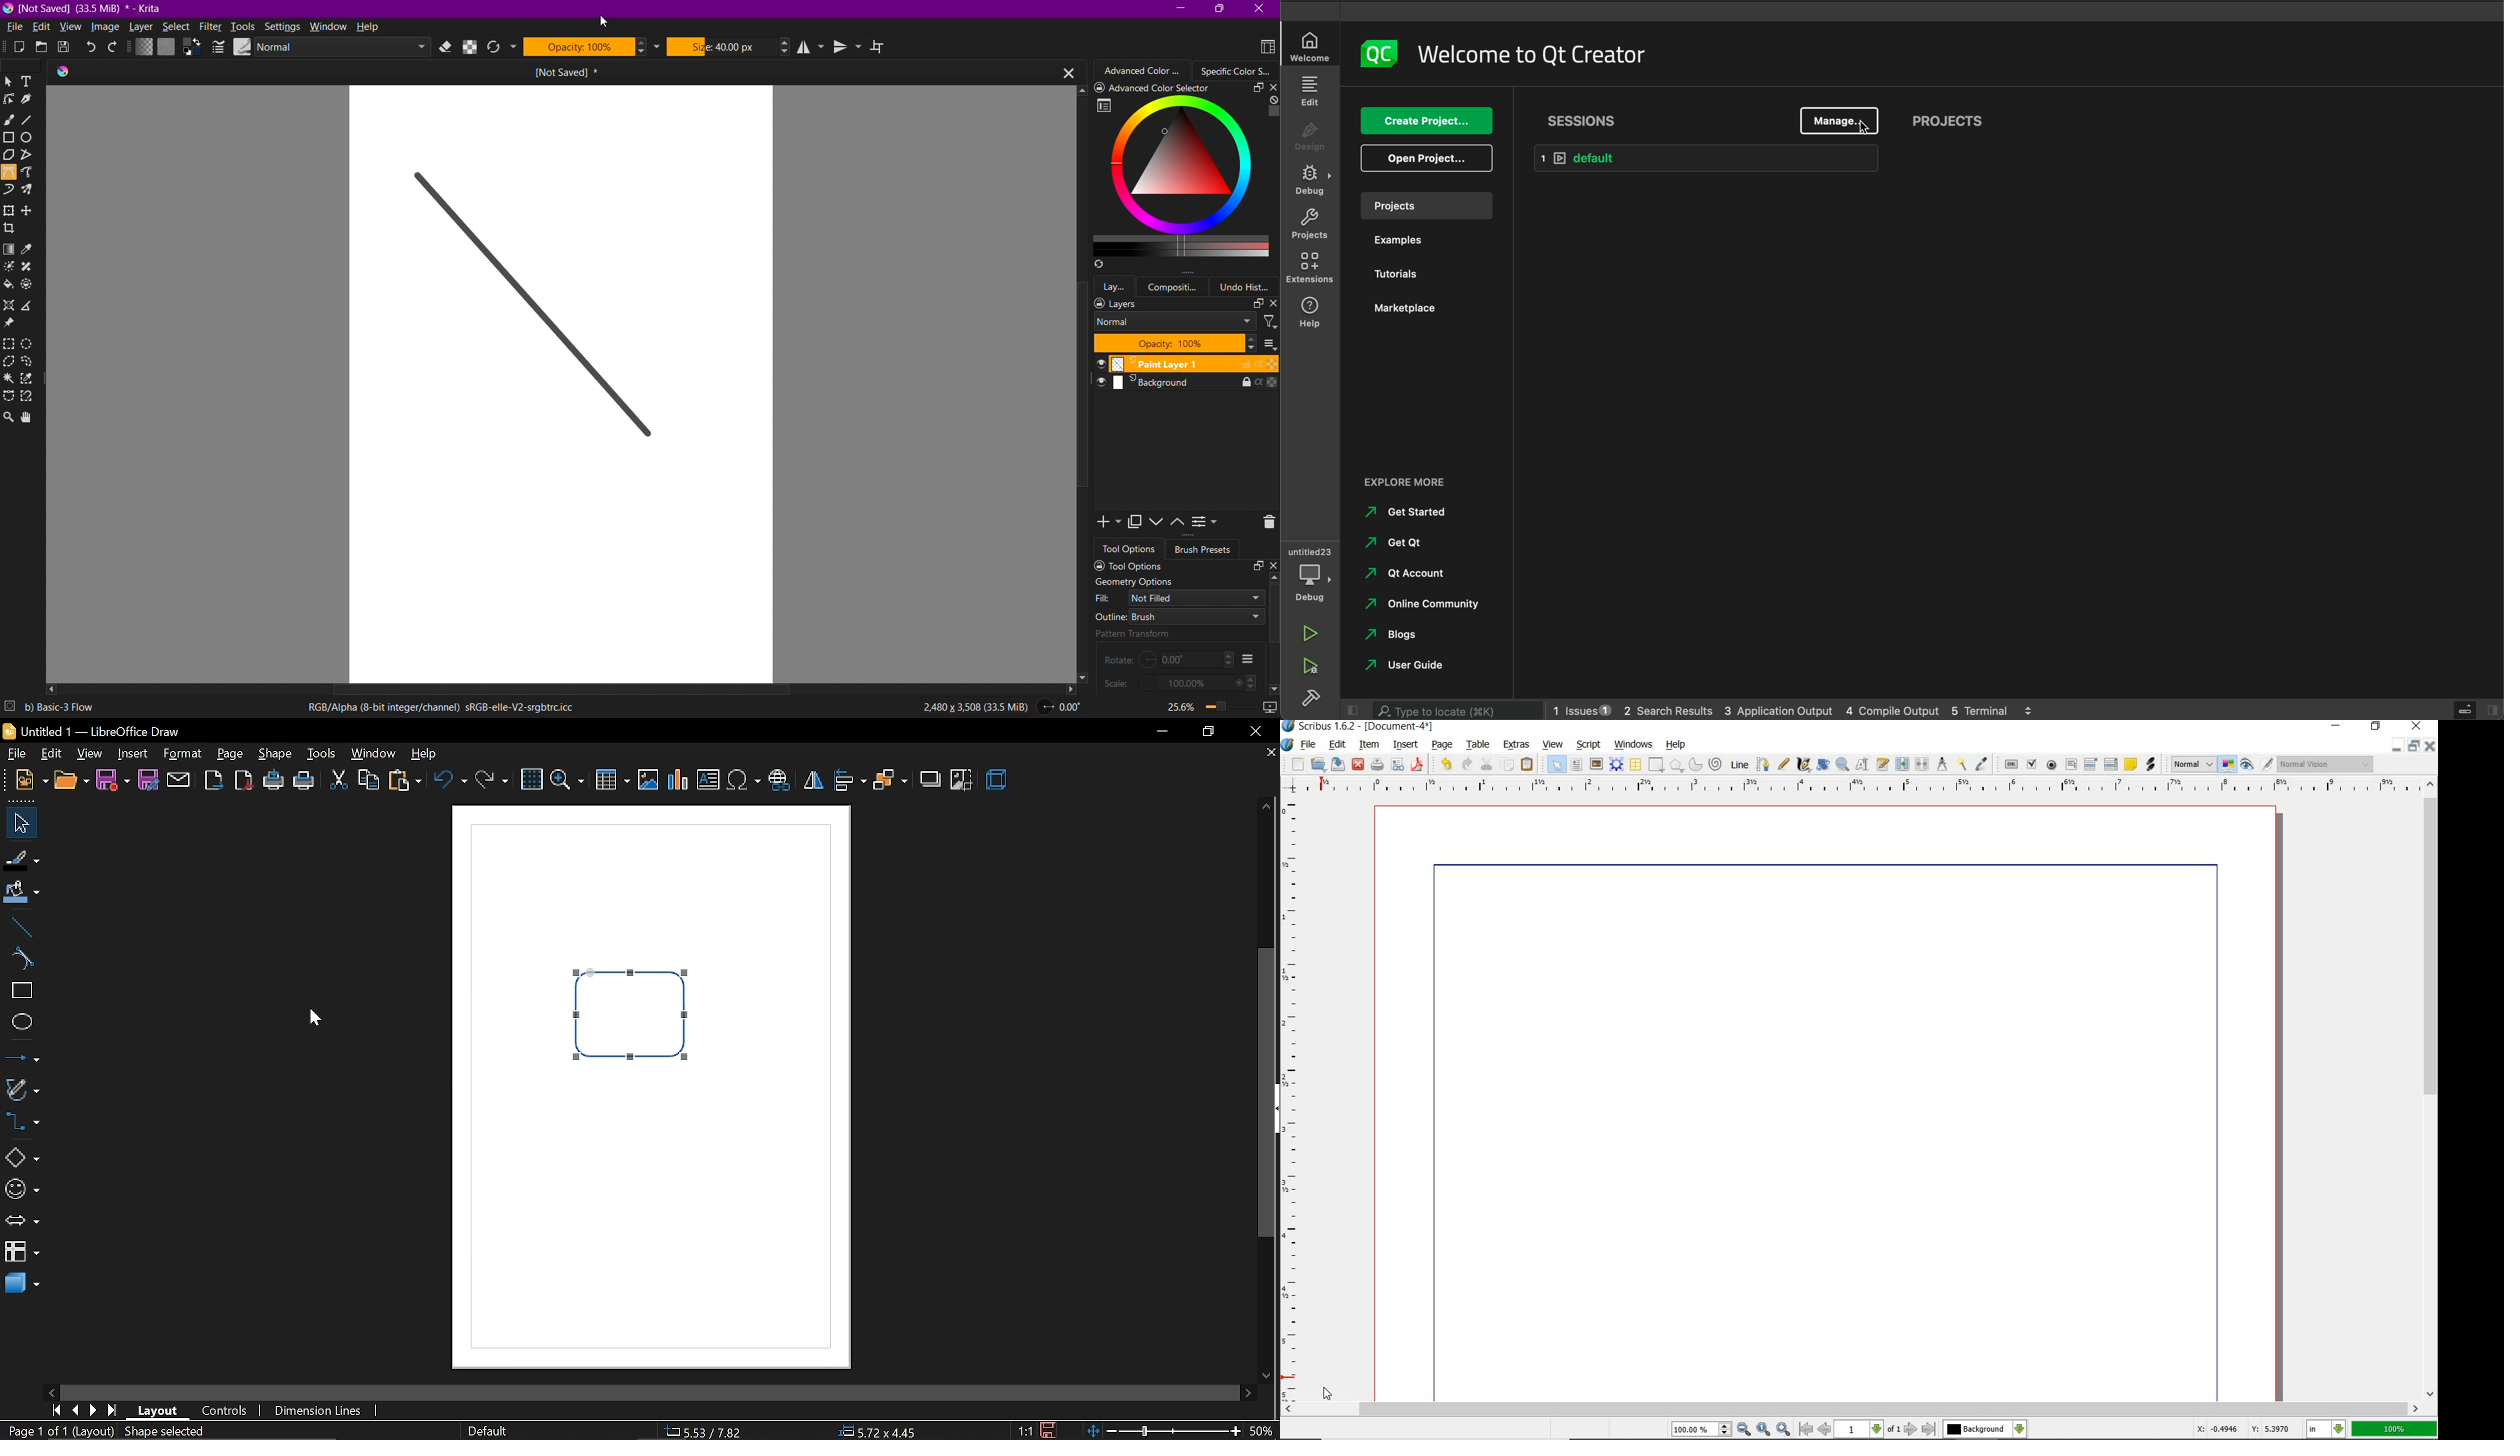 The height and width of the screenshot is (1456, 2520). What do you see at coordinates (32, 121) in the screenshot?
I see `Line Tool` at bounding box center [32, 121].